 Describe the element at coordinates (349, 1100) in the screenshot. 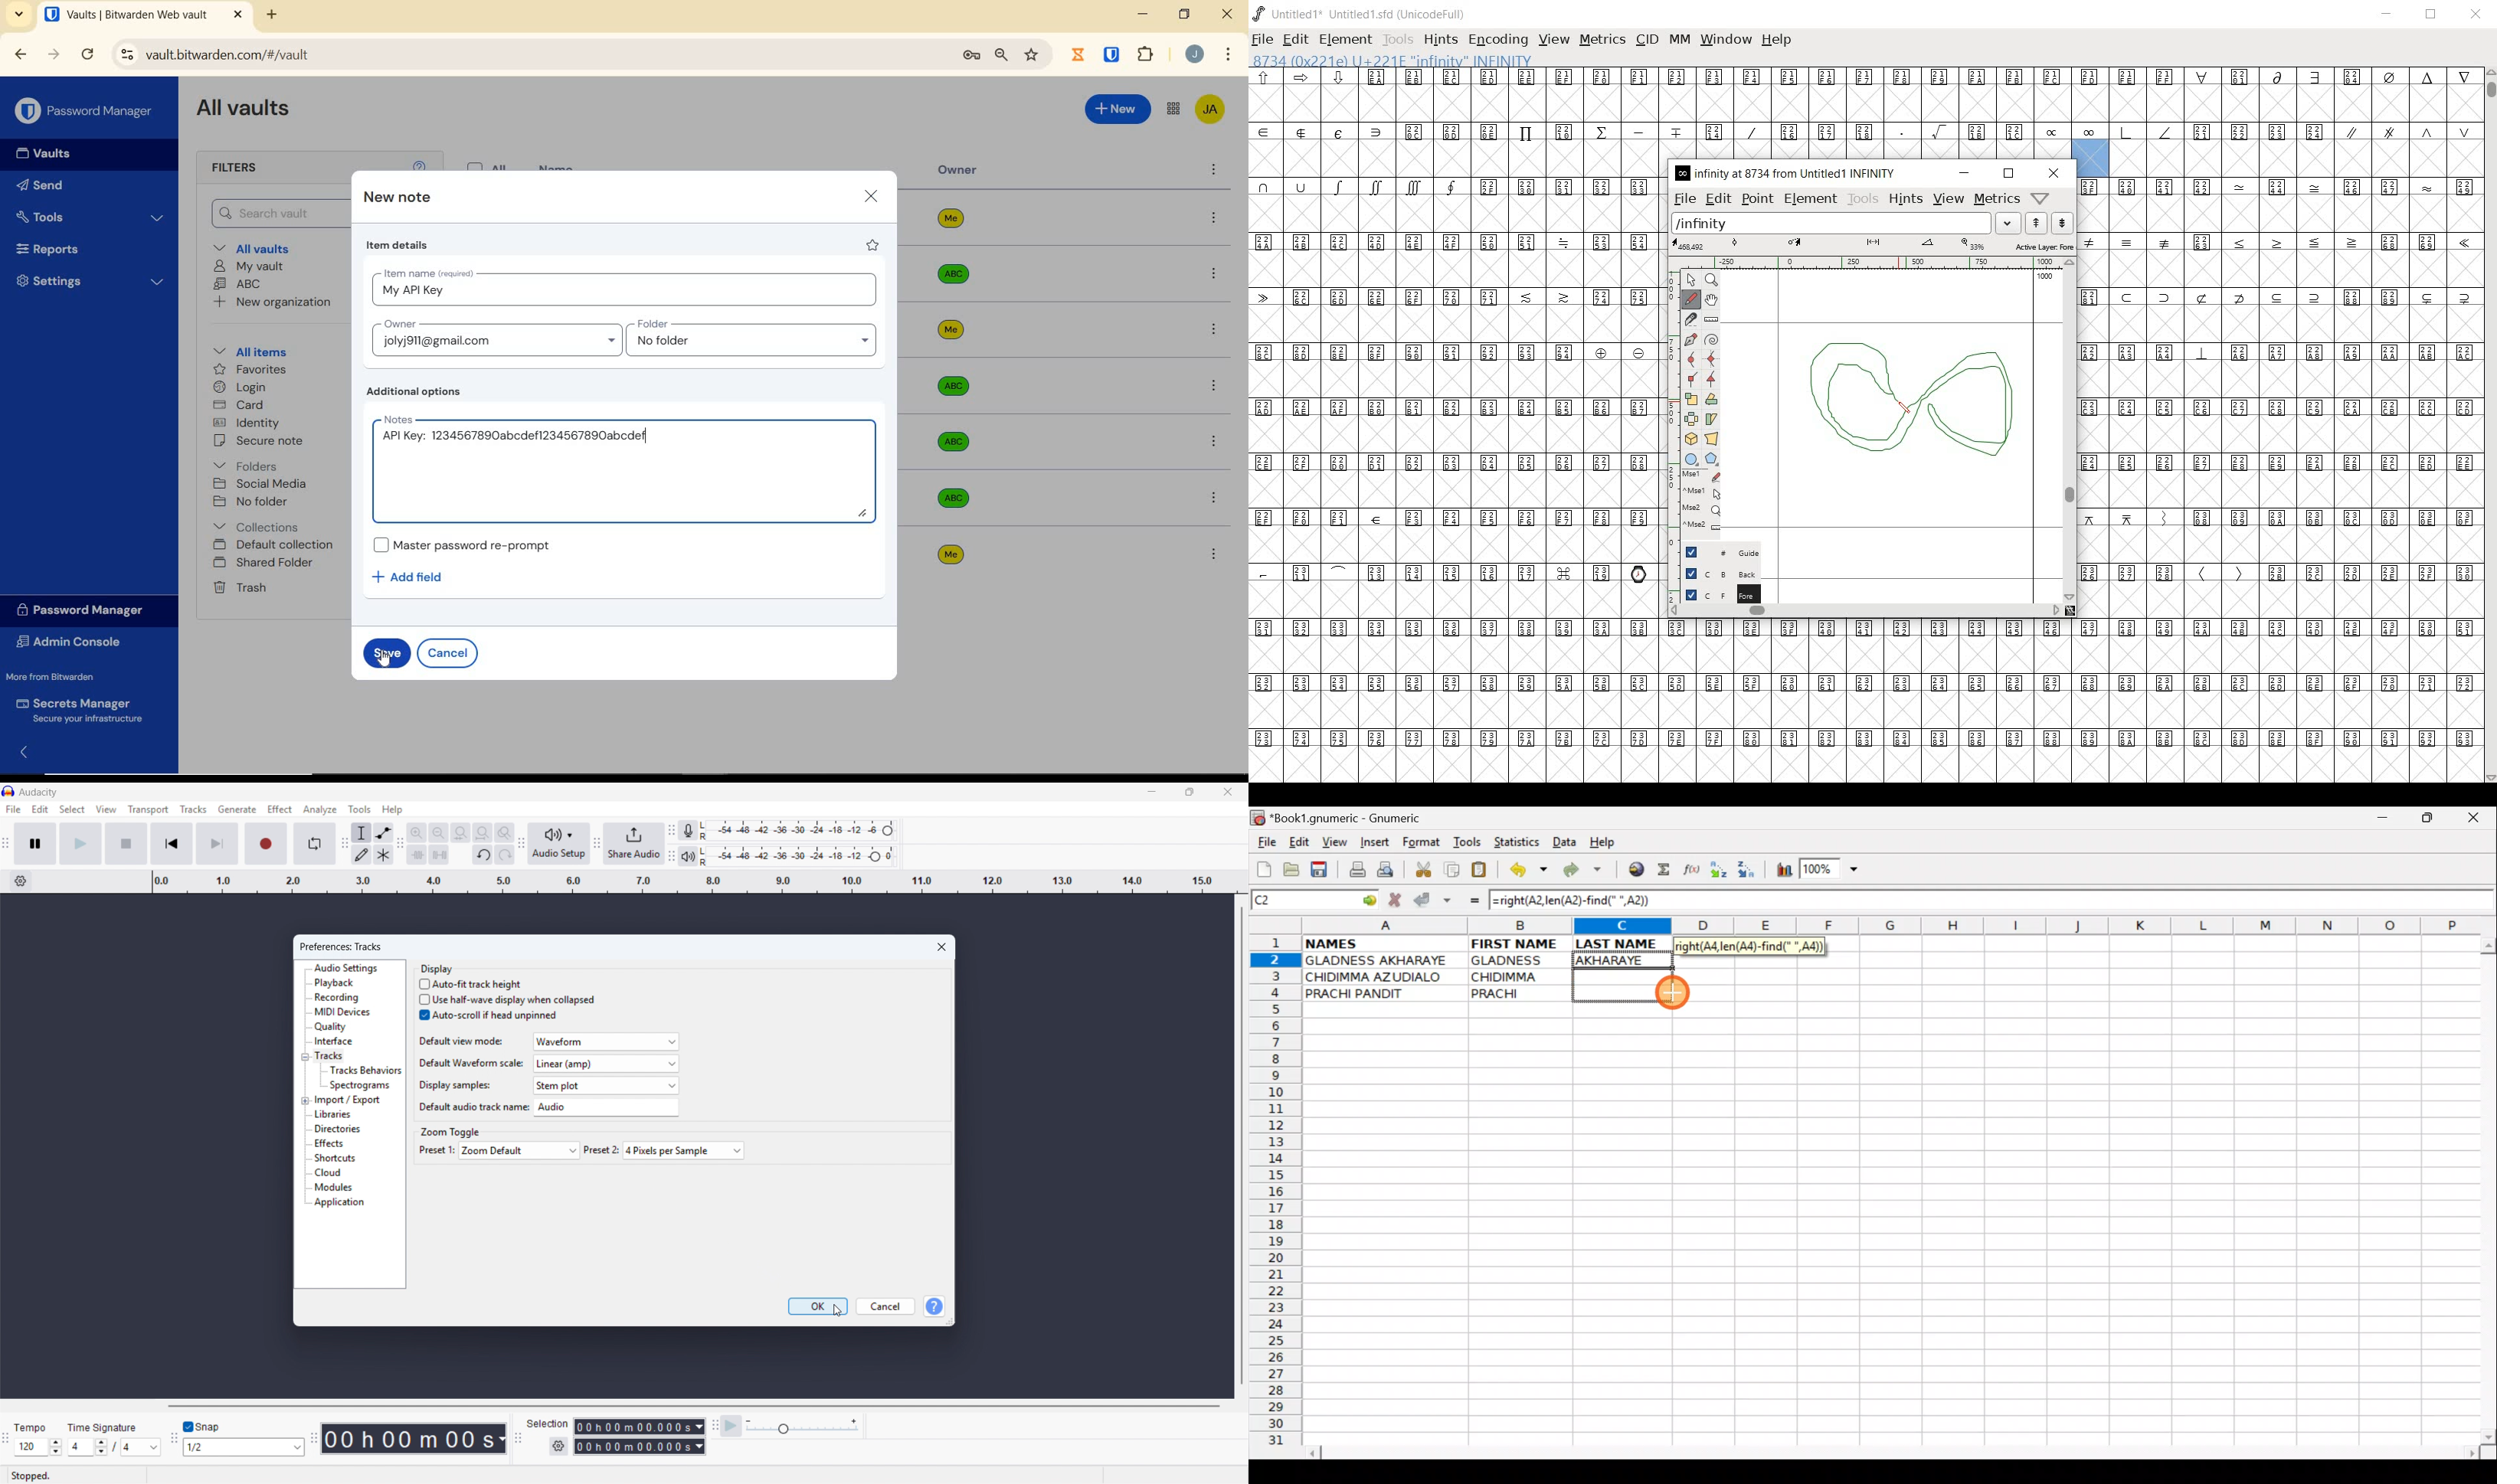

I see `import/export` at that location.